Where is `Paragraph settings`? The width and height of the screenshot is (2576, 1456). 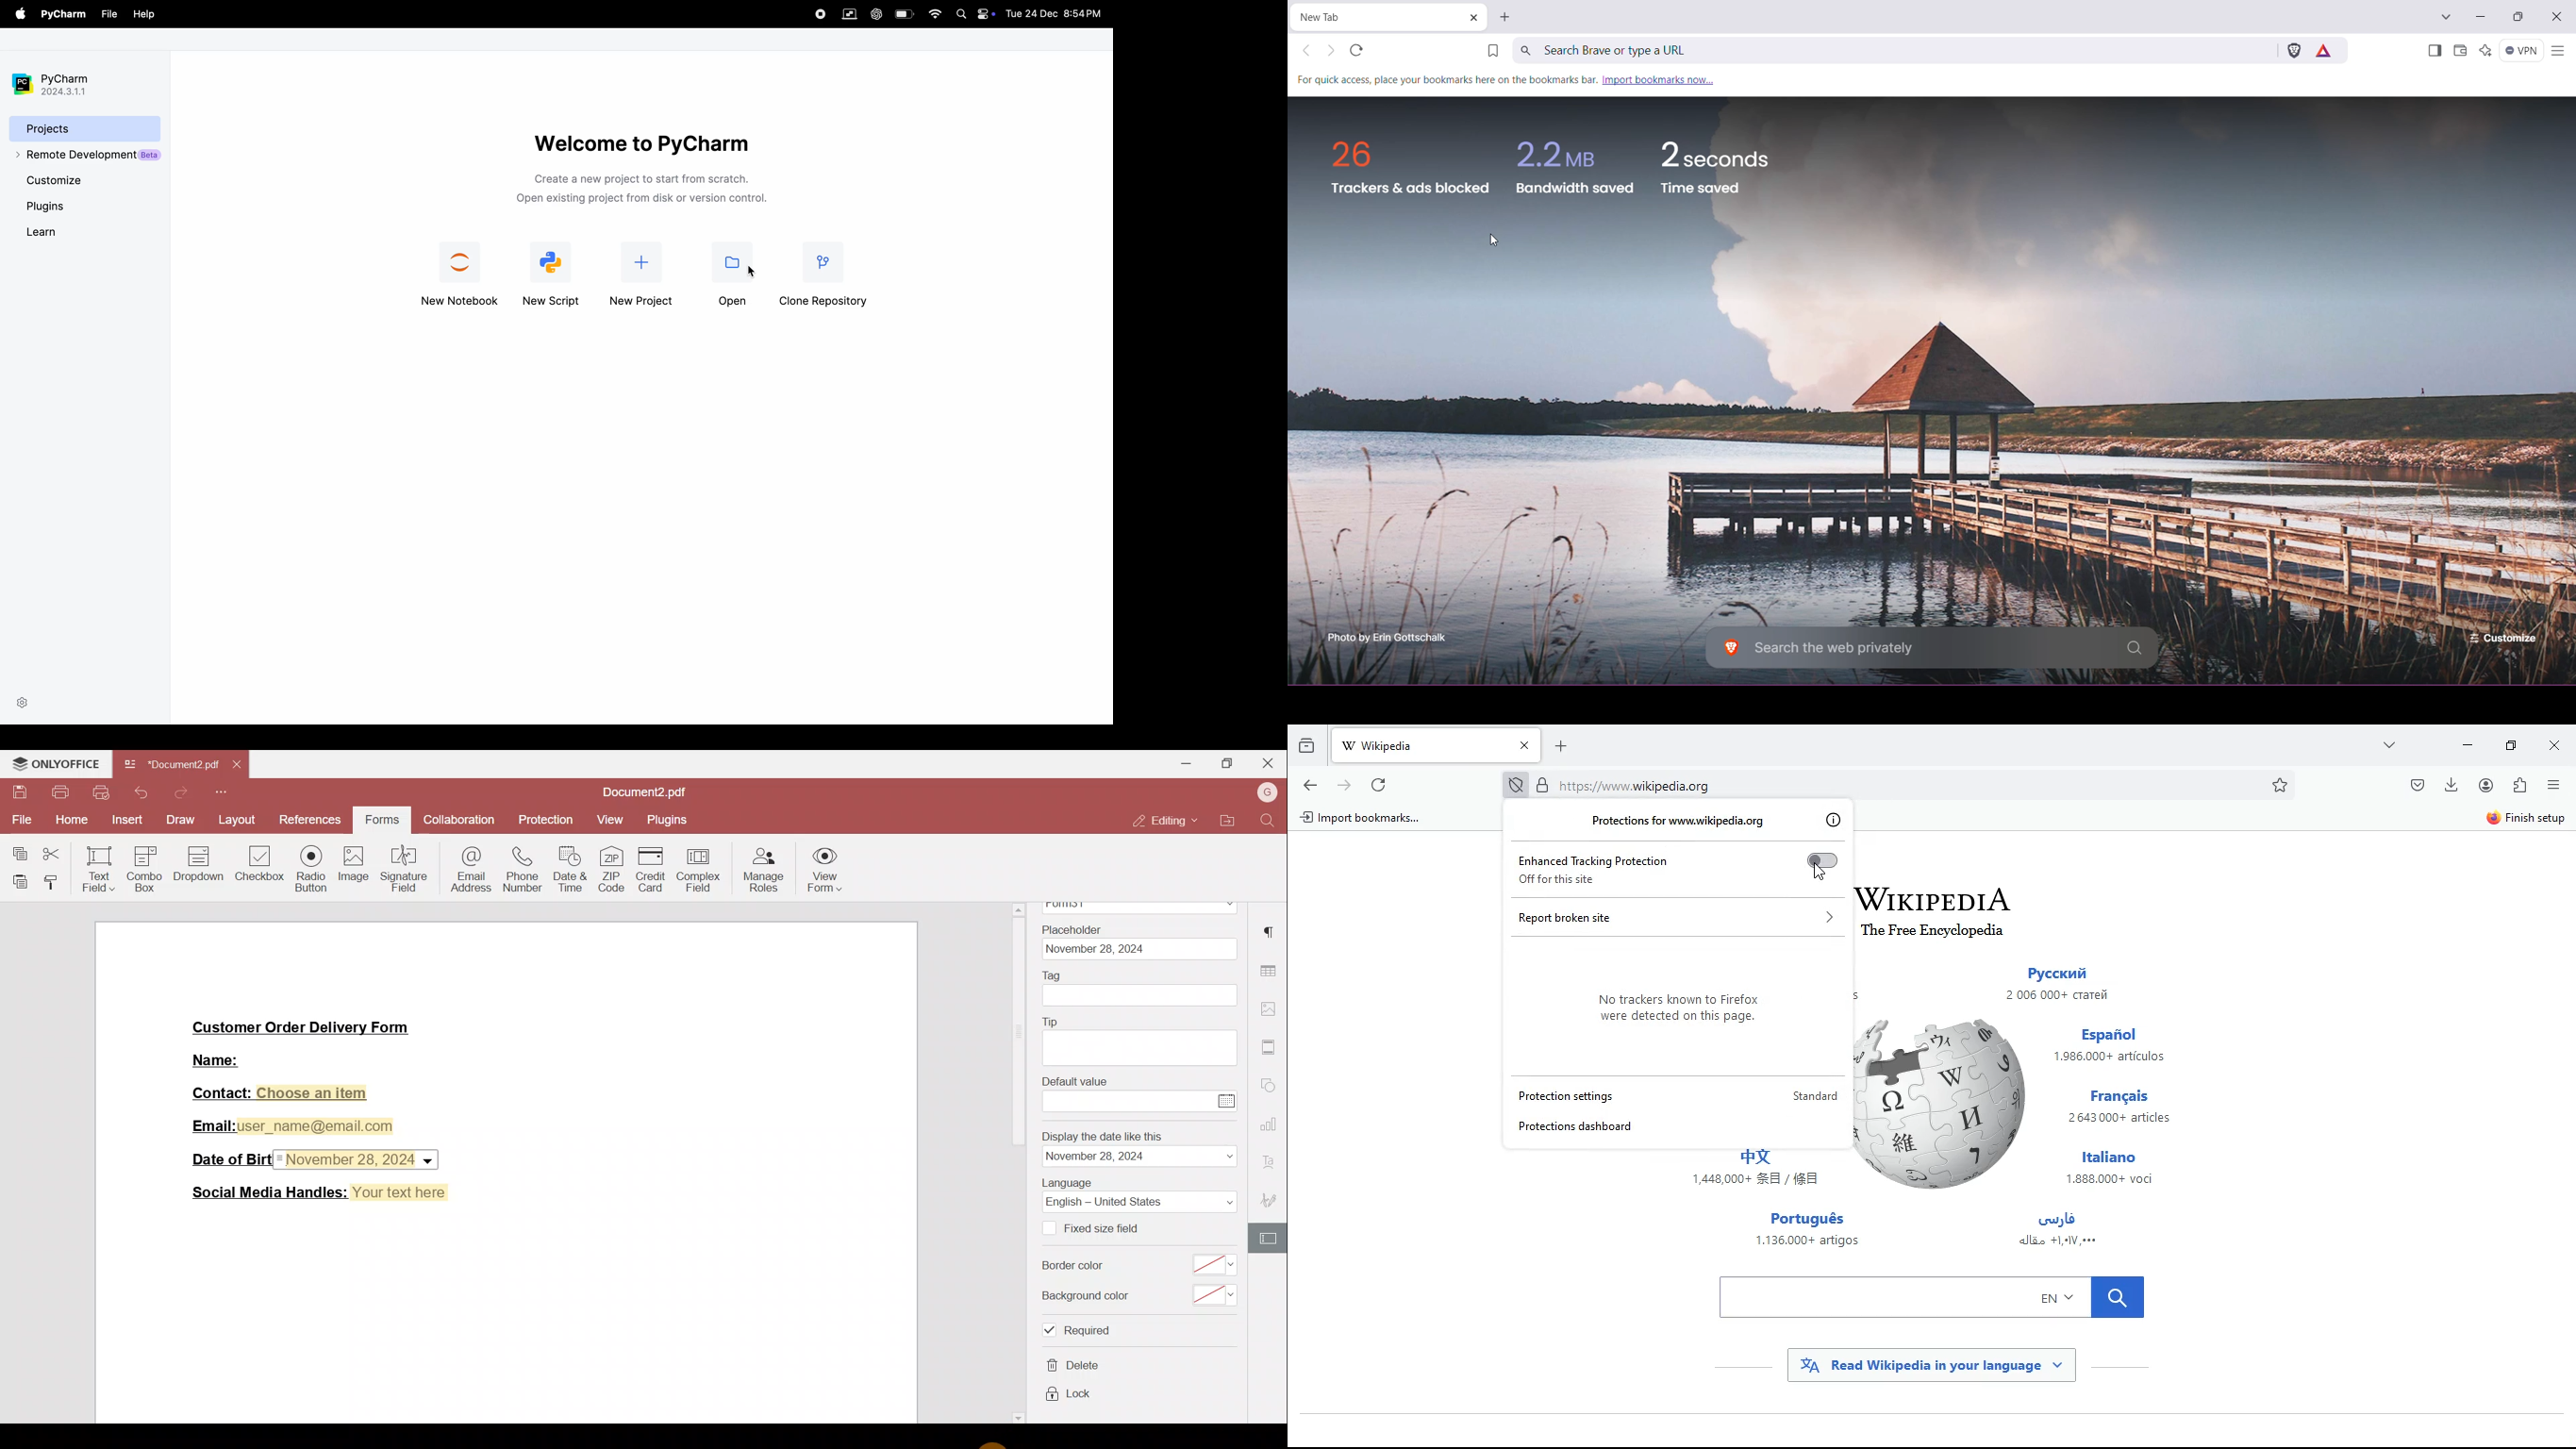
Paragraph settings is located at coordinates (1272, 931).